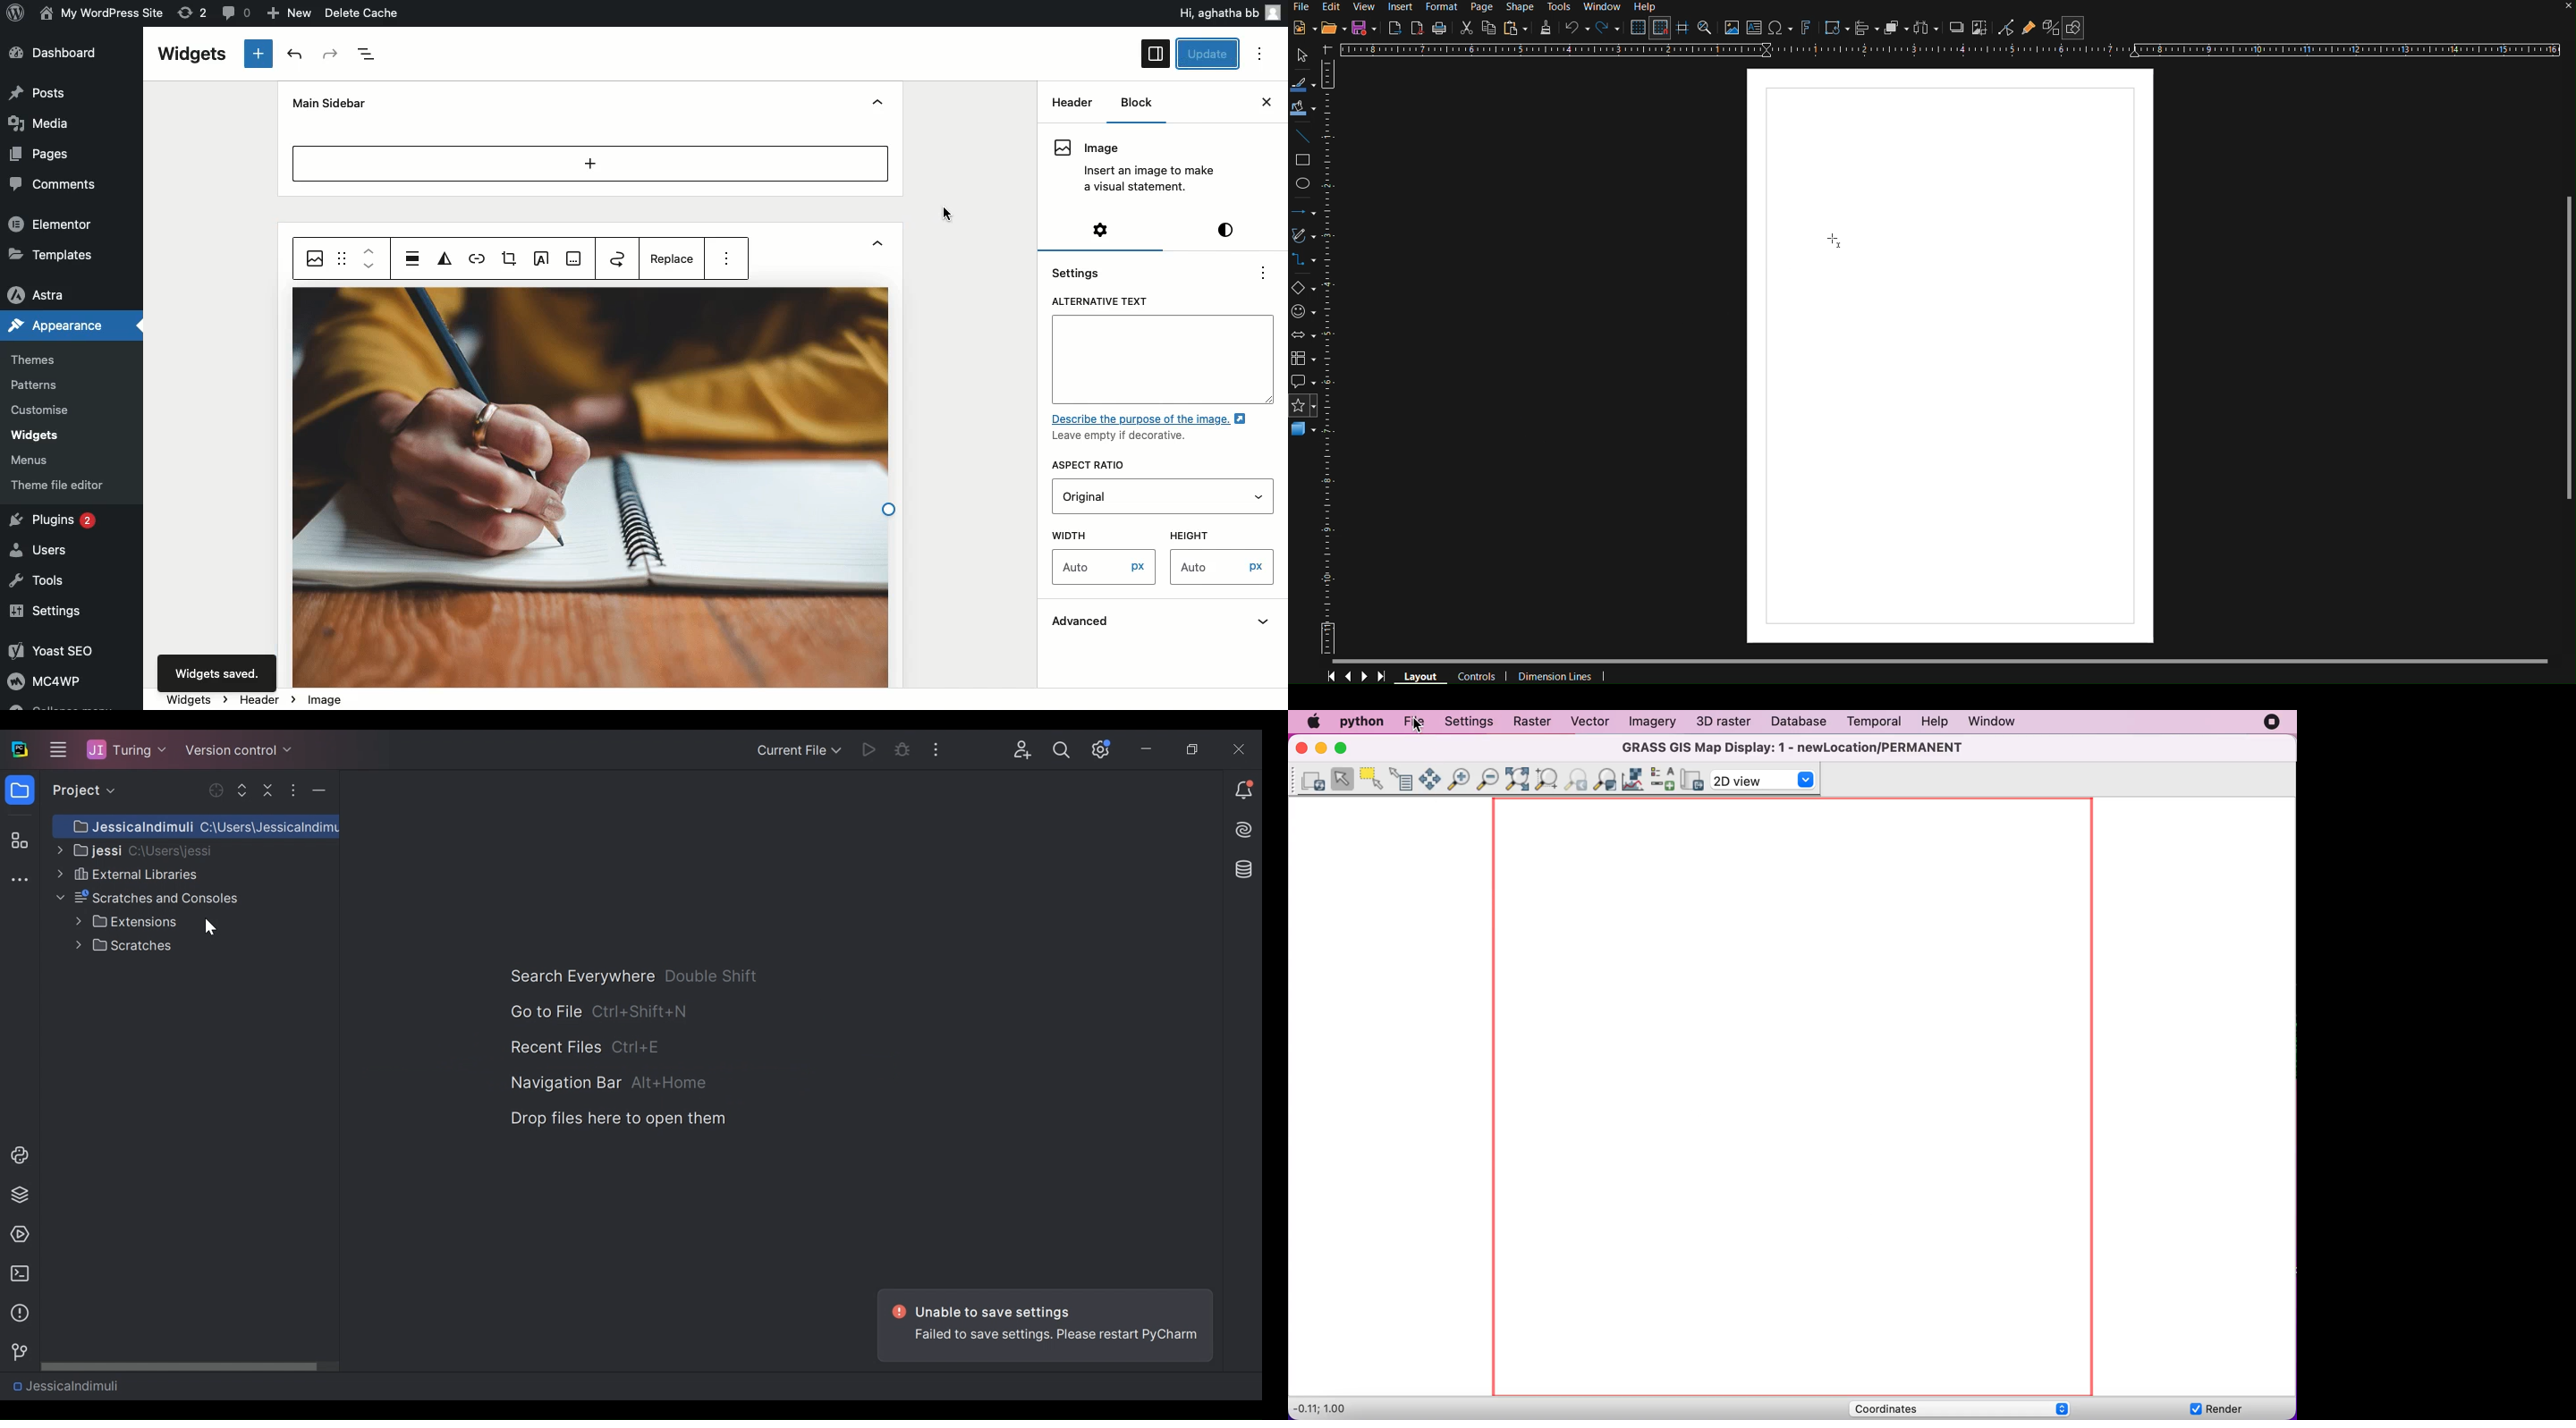  Describe the element at coordinates (1304, 434) in the screenshot. I see `3D Objects` at that location.